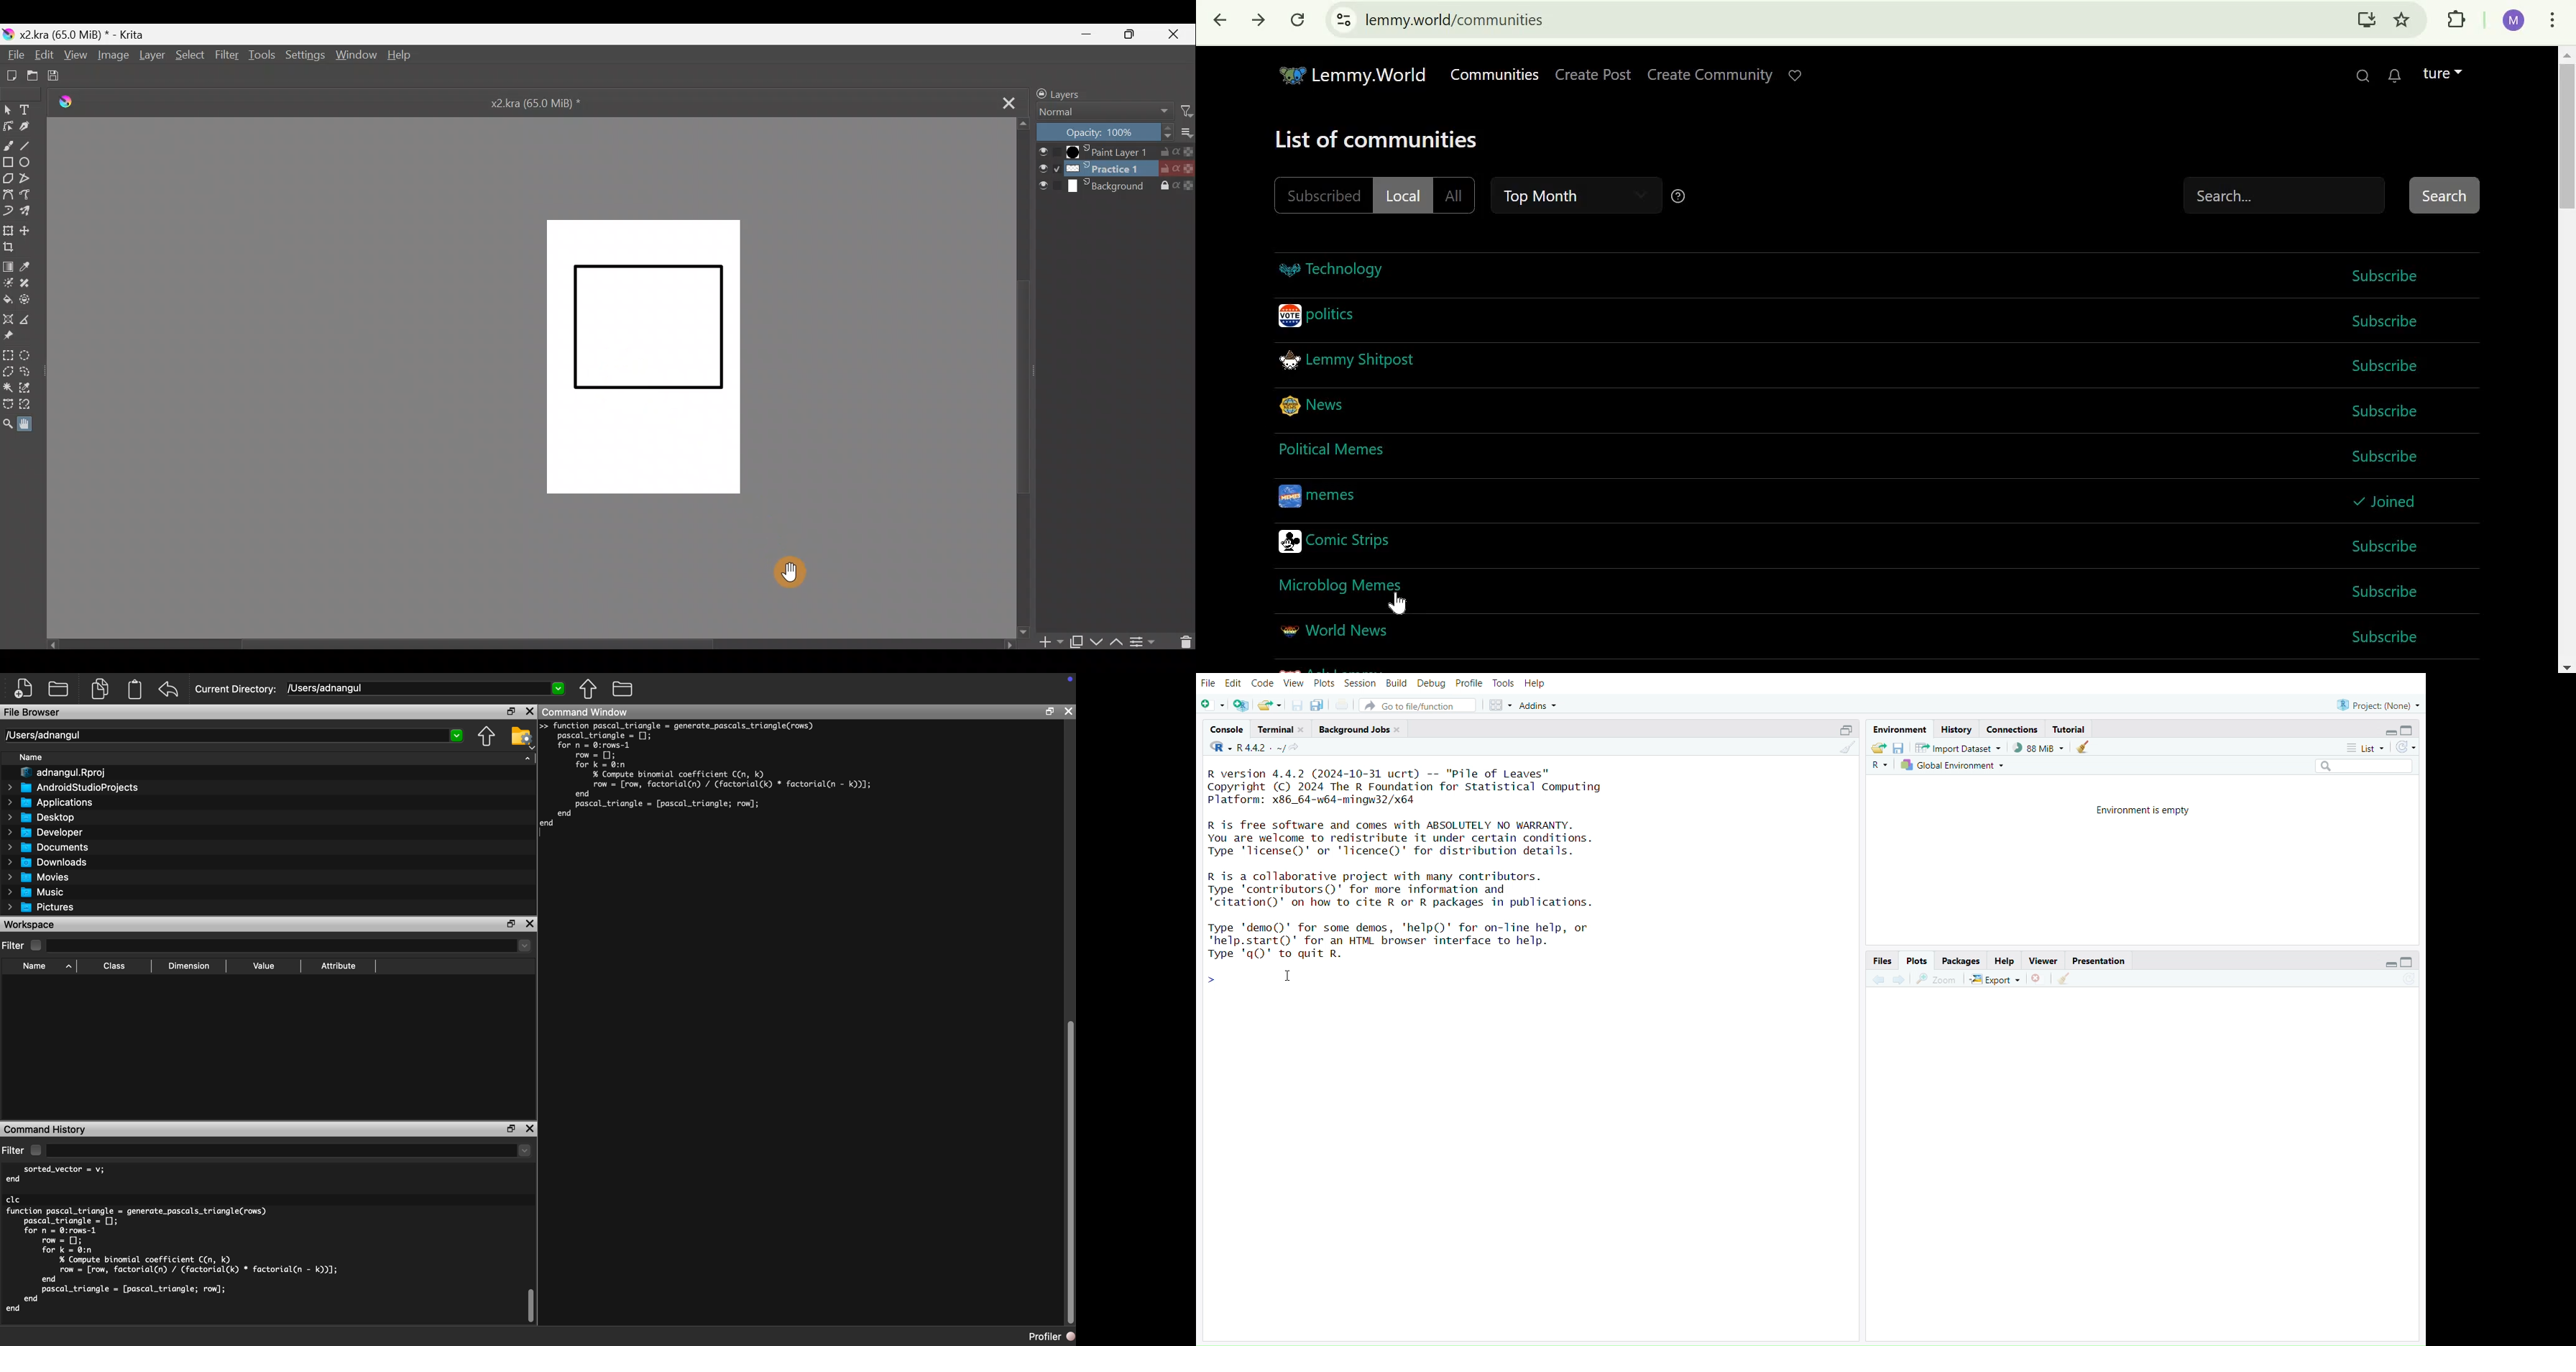 The height and width of the screenshot is (1372, 2576). Describe the element at coordinates (226, 56) in the screenshot. I see `Filter` at that location.